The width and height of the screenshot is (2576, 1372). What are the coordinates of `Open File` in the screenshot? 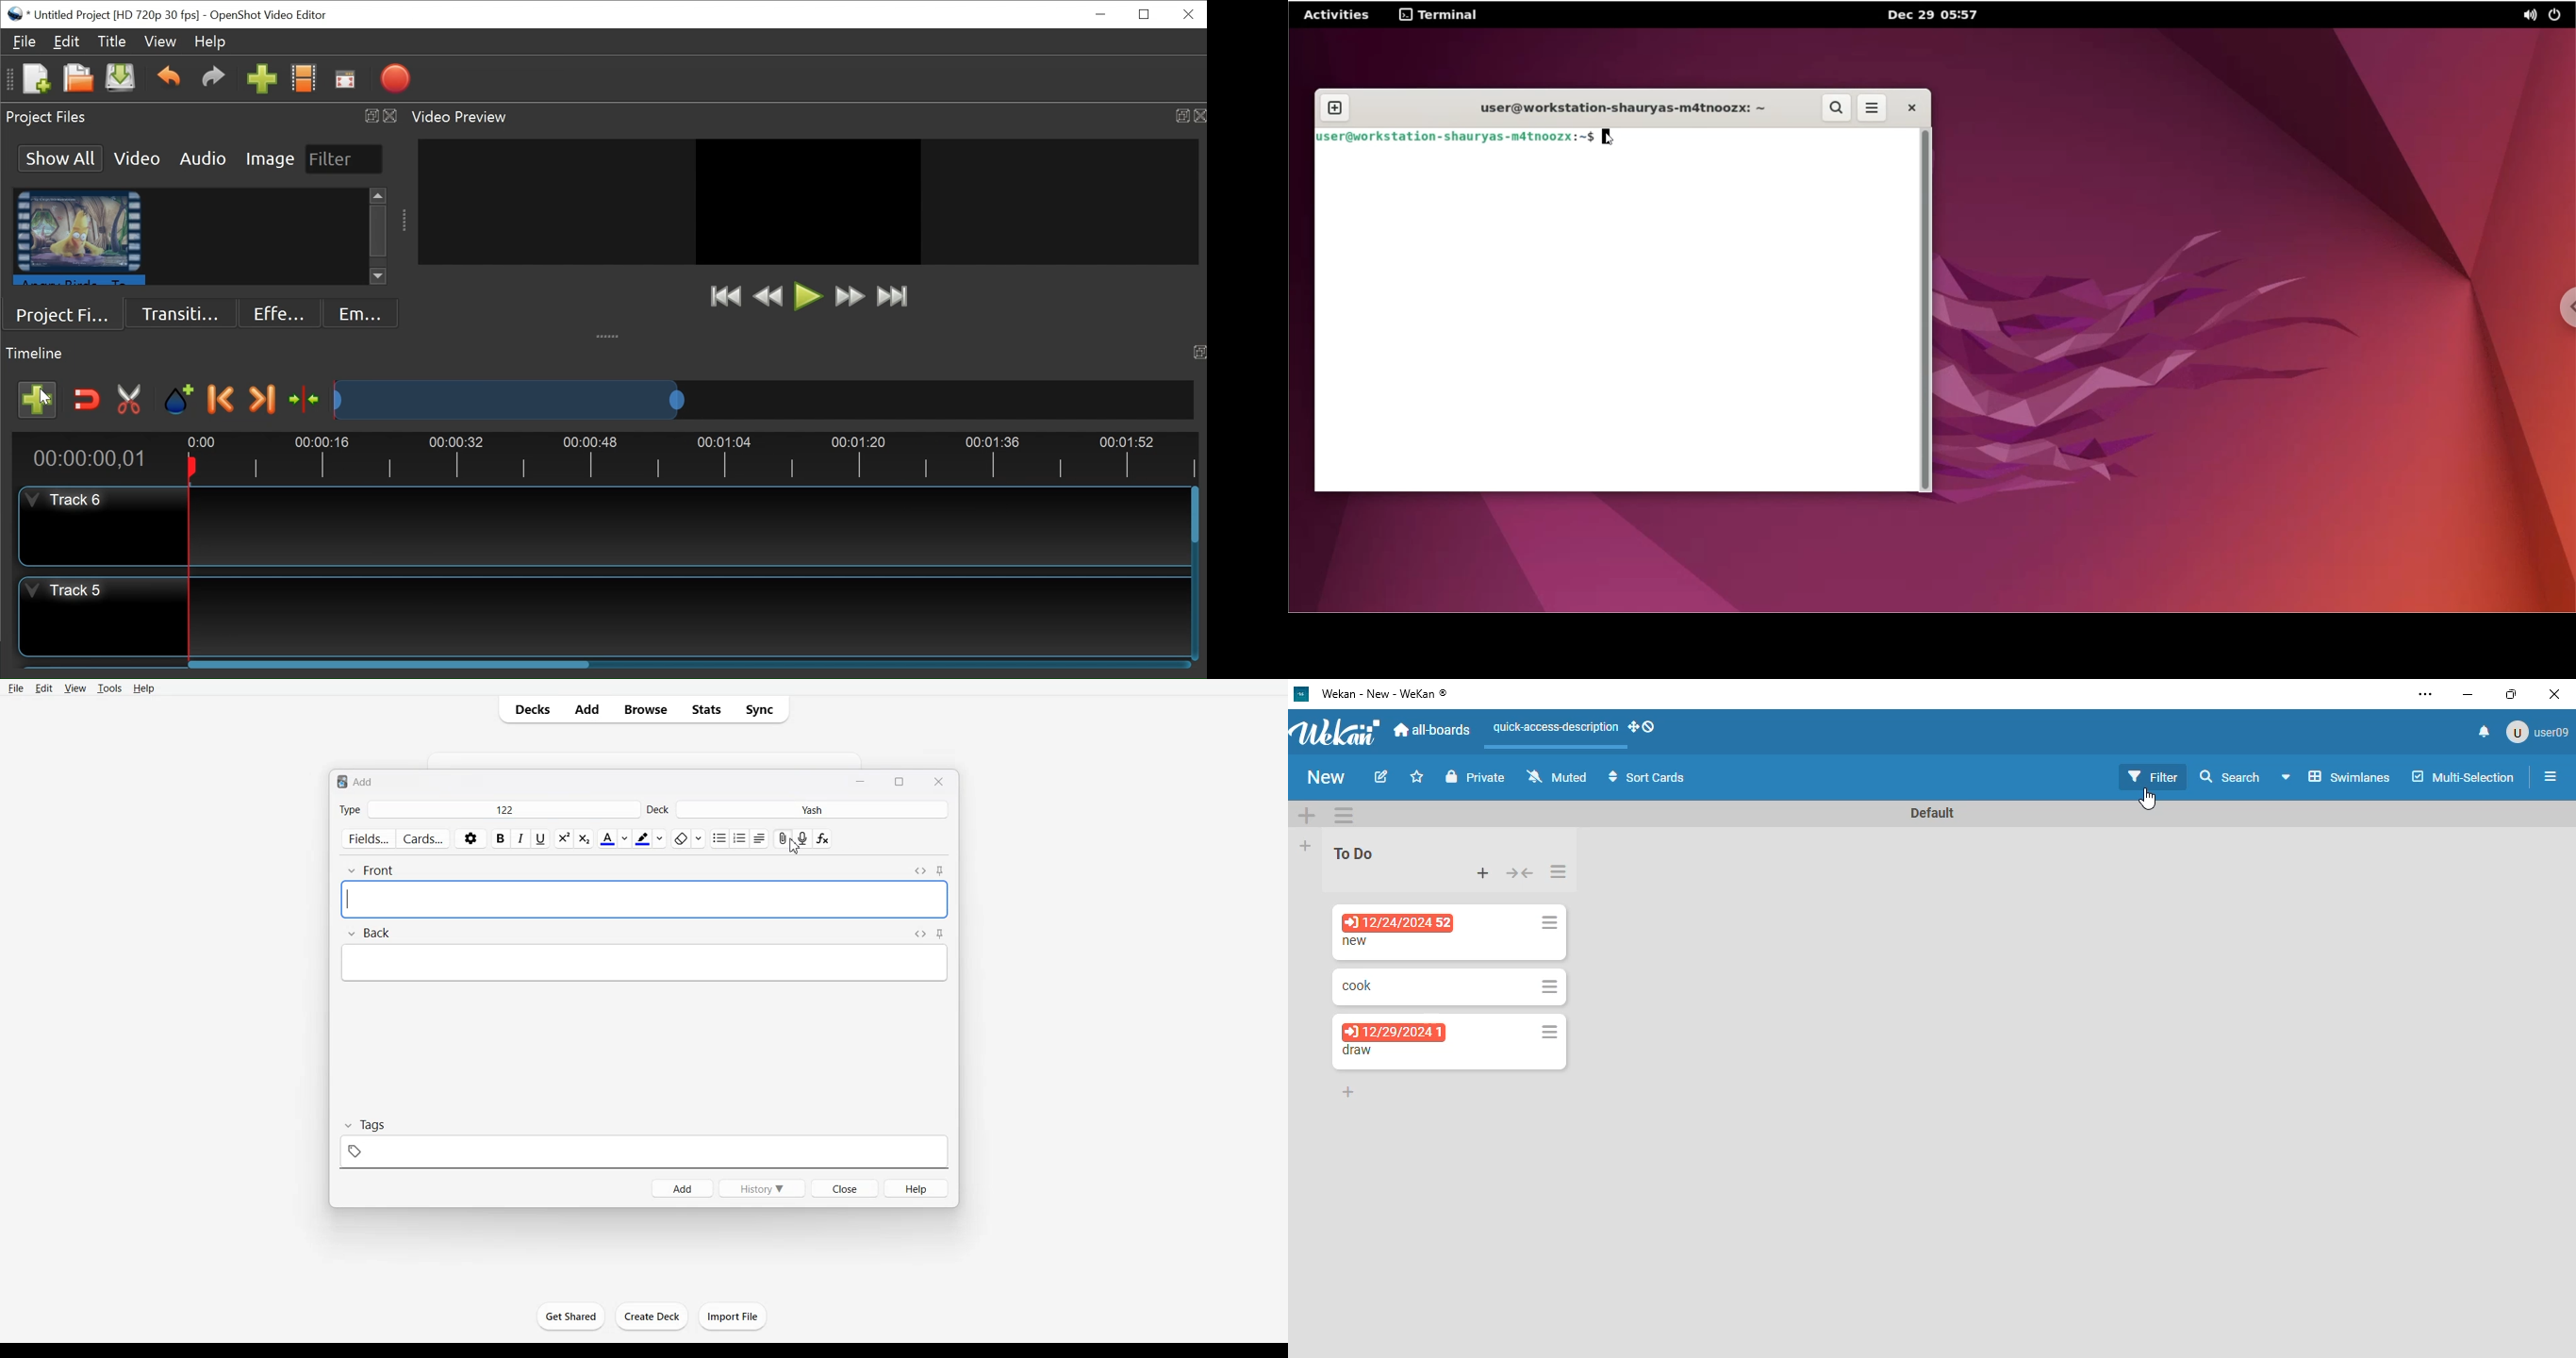 It's located at (77, 79).